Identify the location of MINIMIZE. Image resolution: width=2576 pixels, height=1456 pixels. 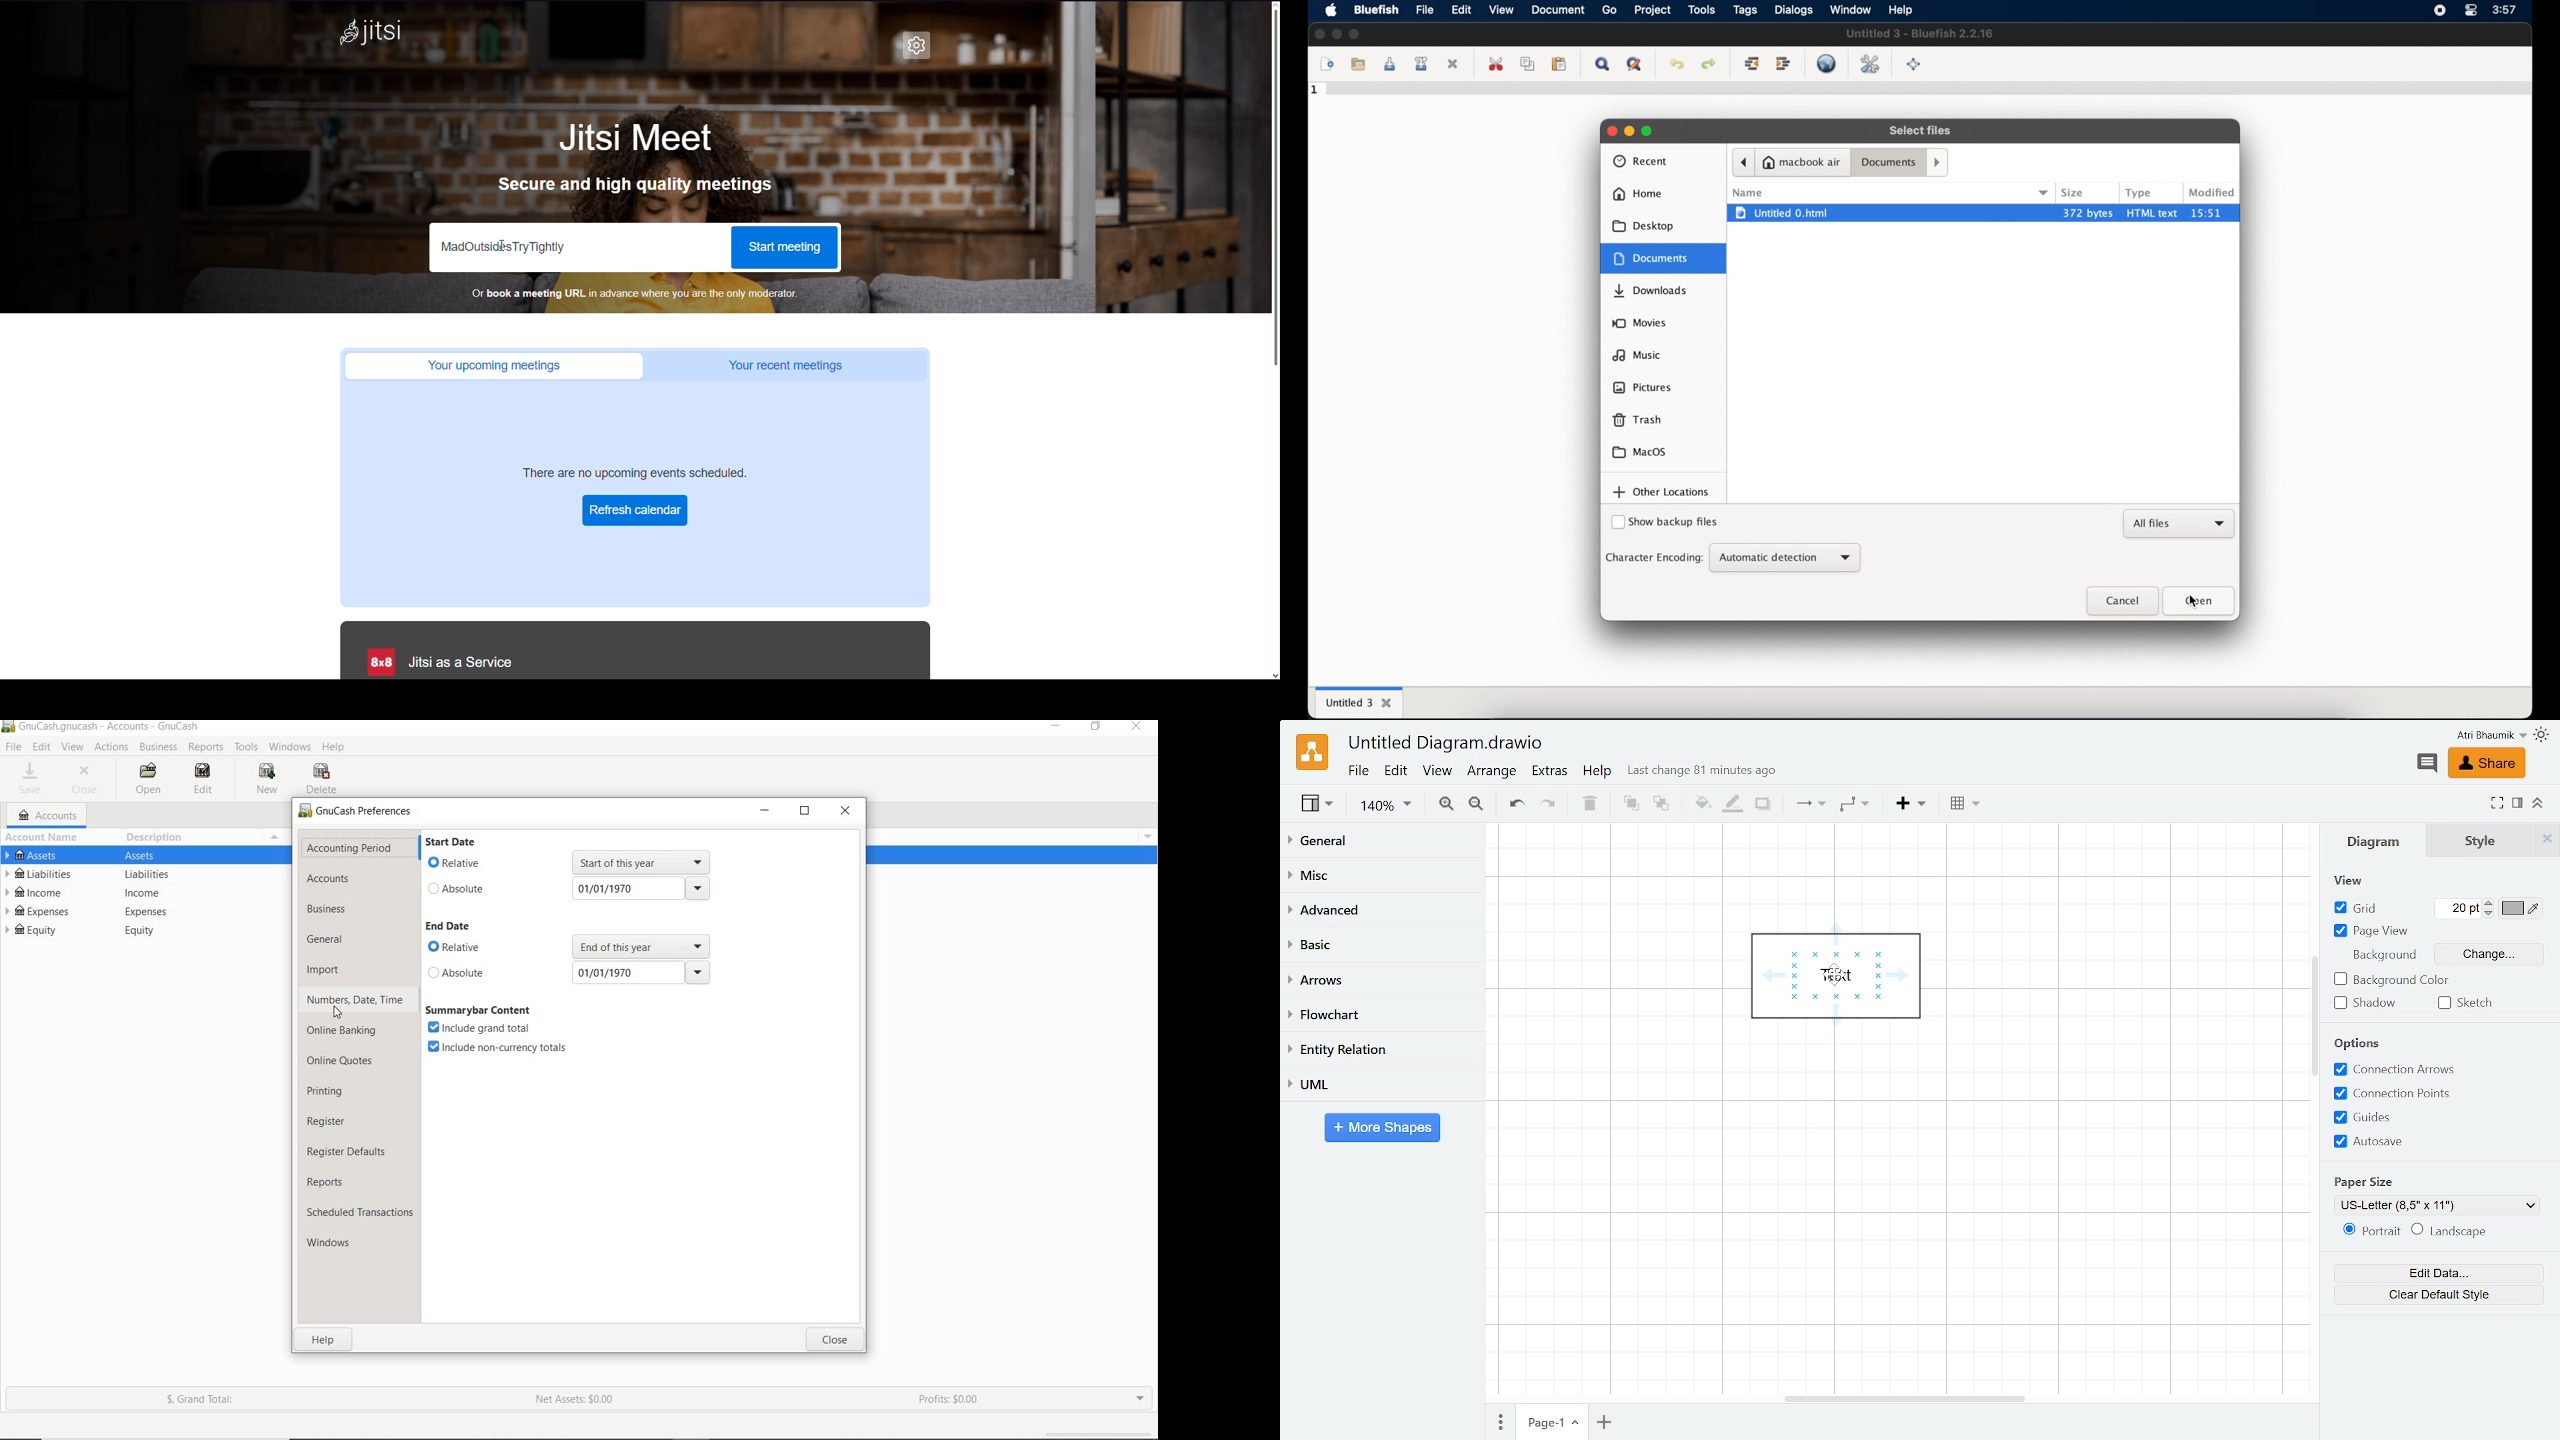
(1058, 728).